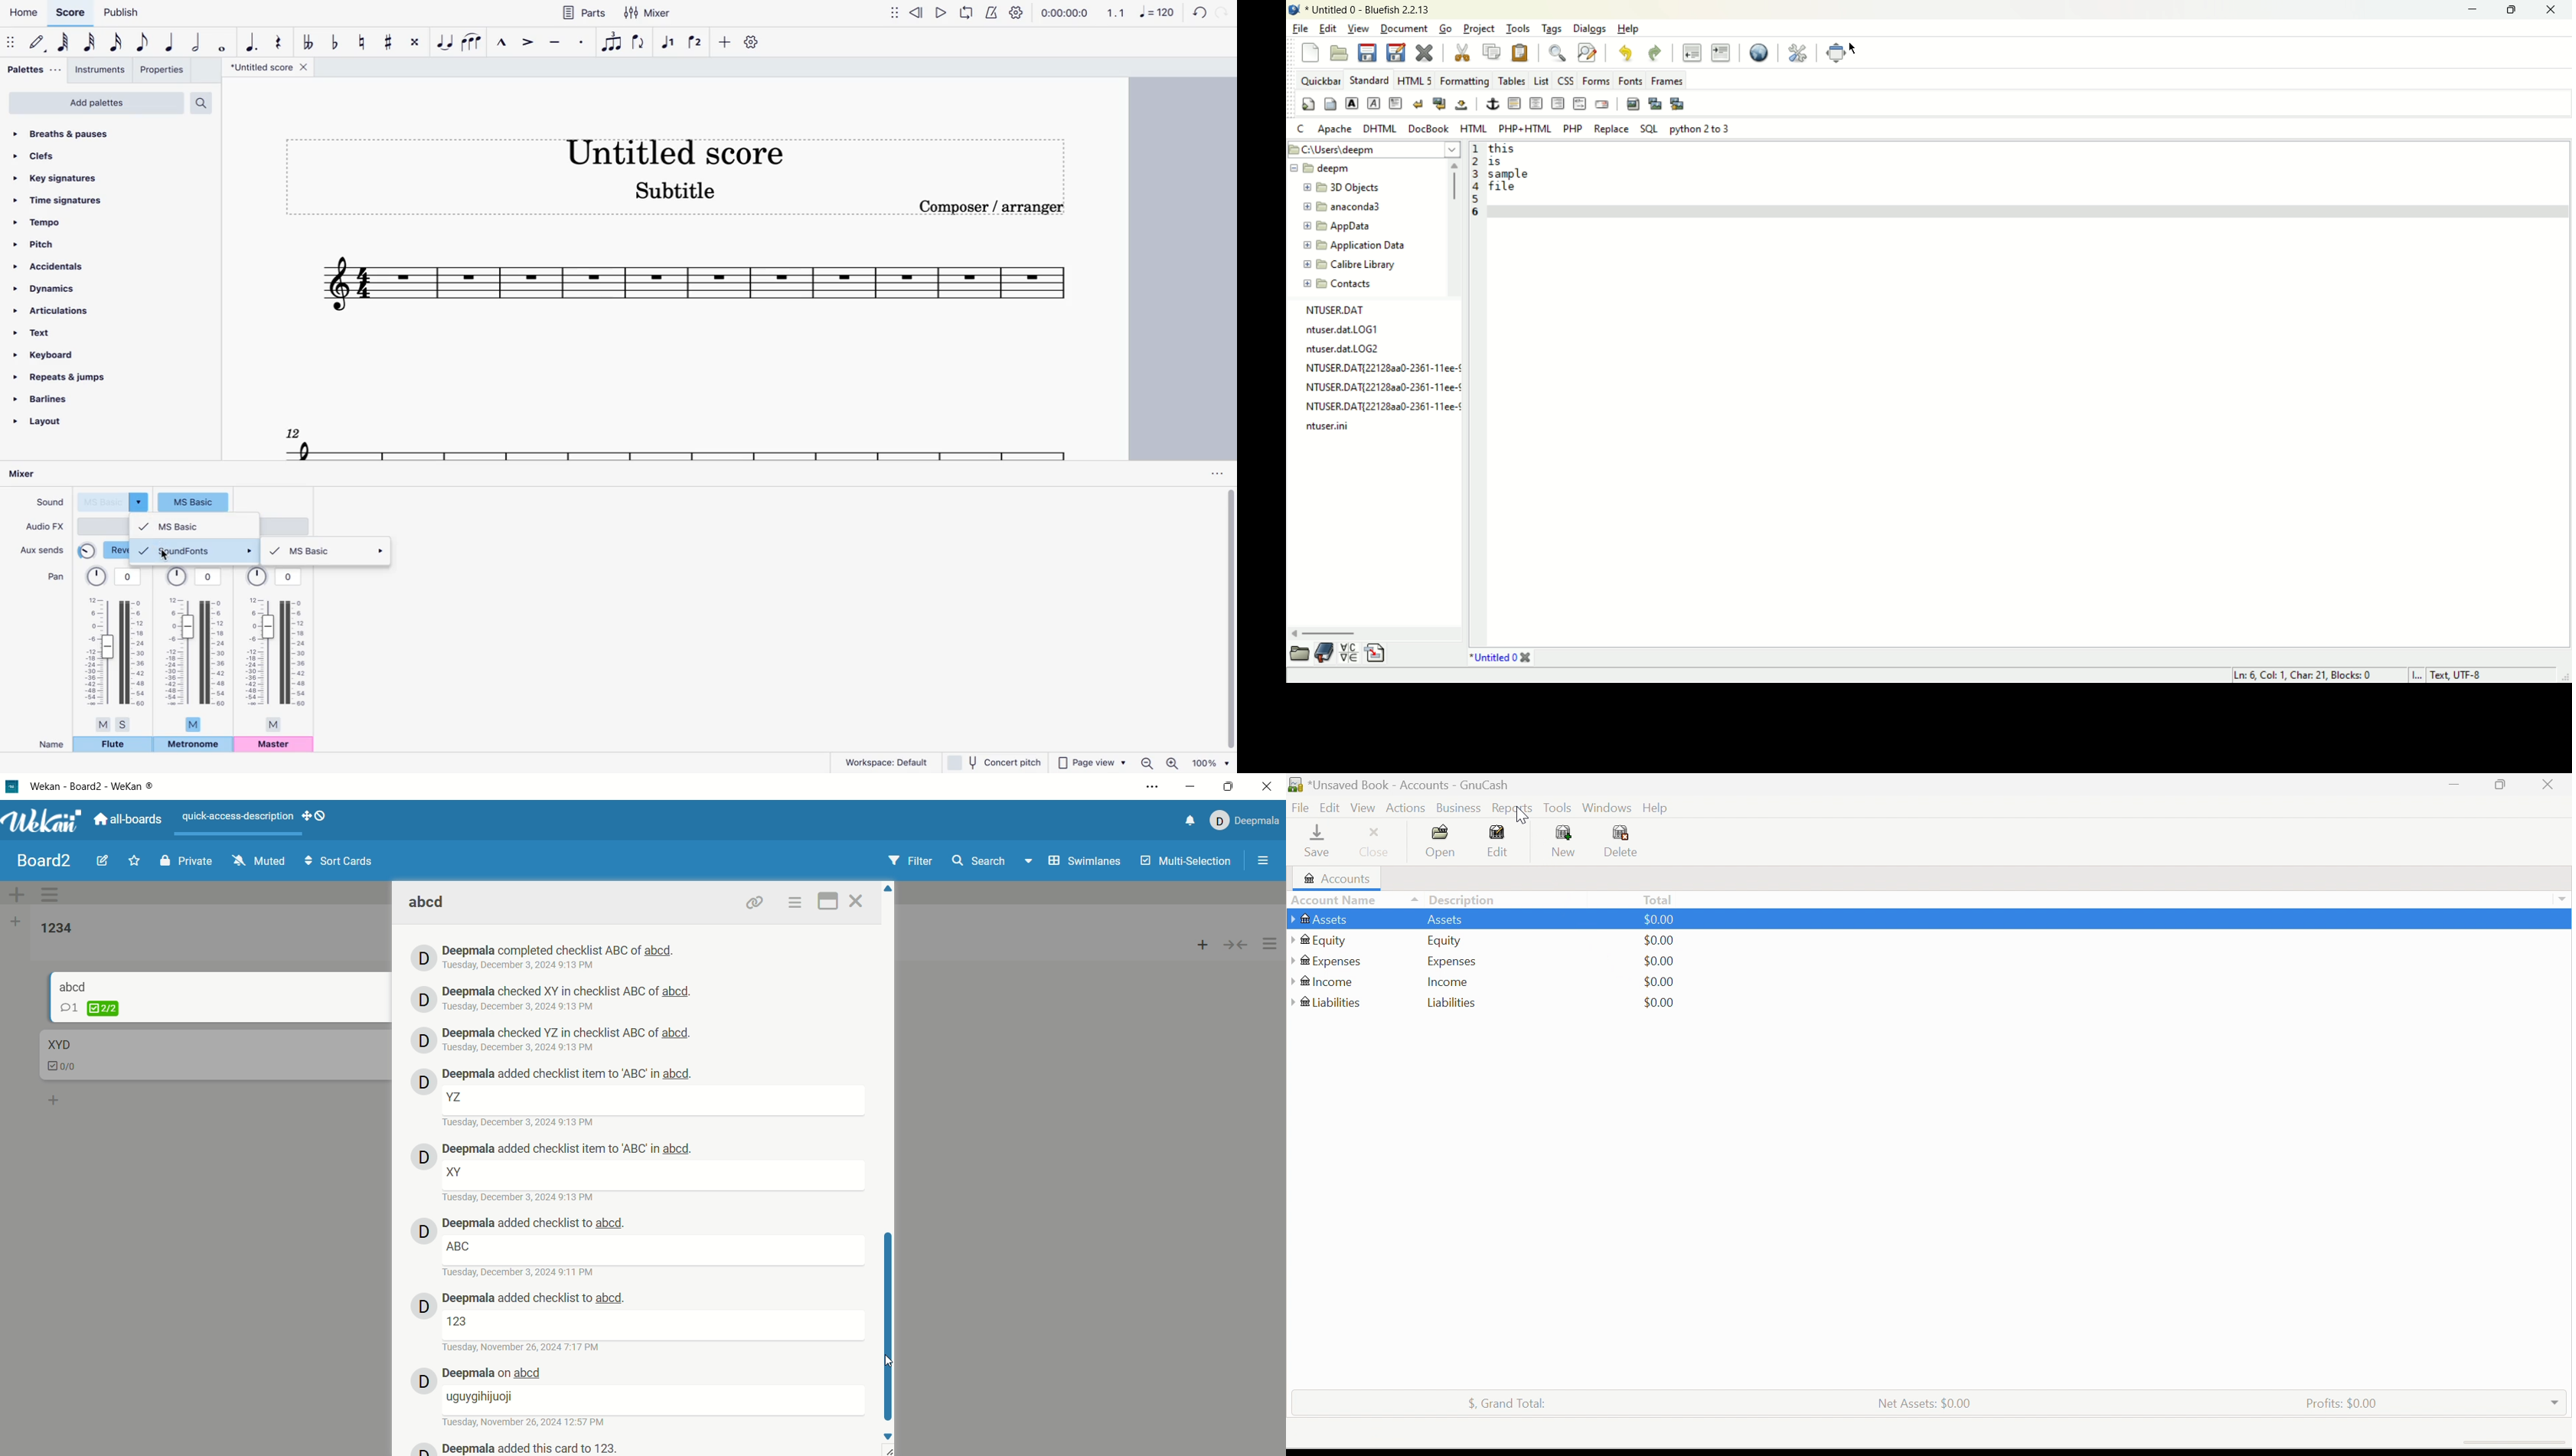  What do you see at coordinates (1659, 900) in the screenshot?
I see `Total` at bounding box center [1659, 900].